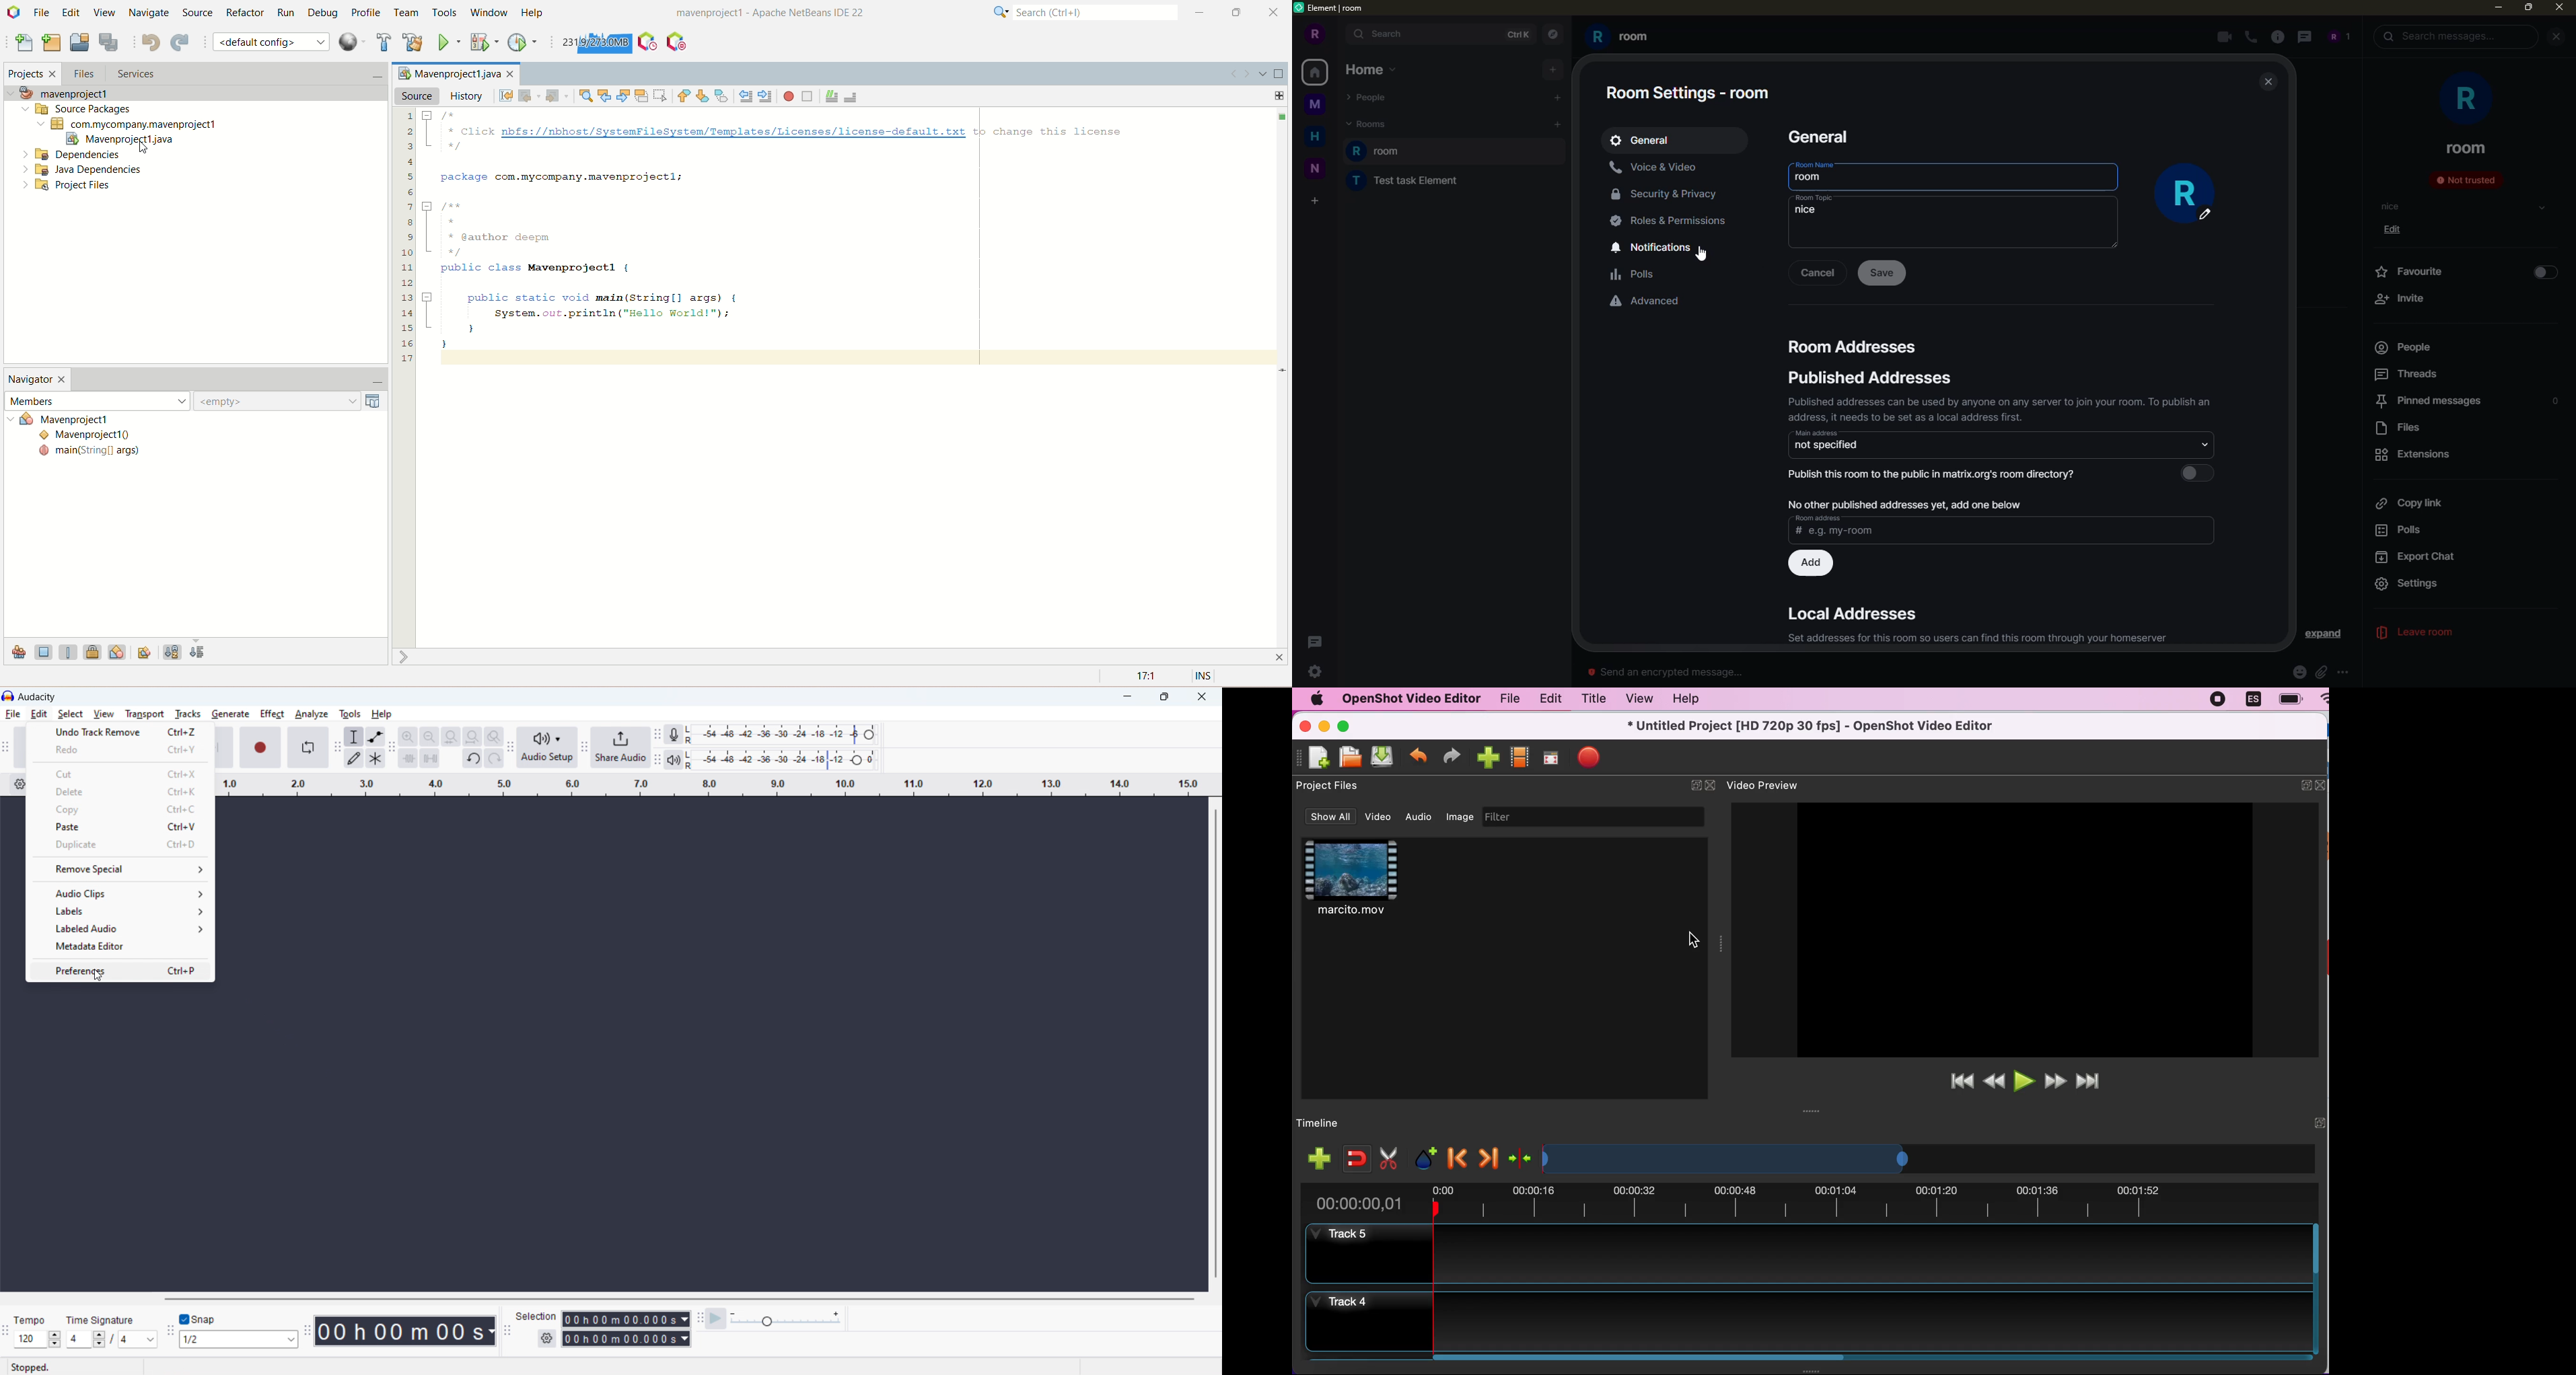  Describe the element at coordinates (1552, 32) in the screenshot. I see `navigation` at that location.